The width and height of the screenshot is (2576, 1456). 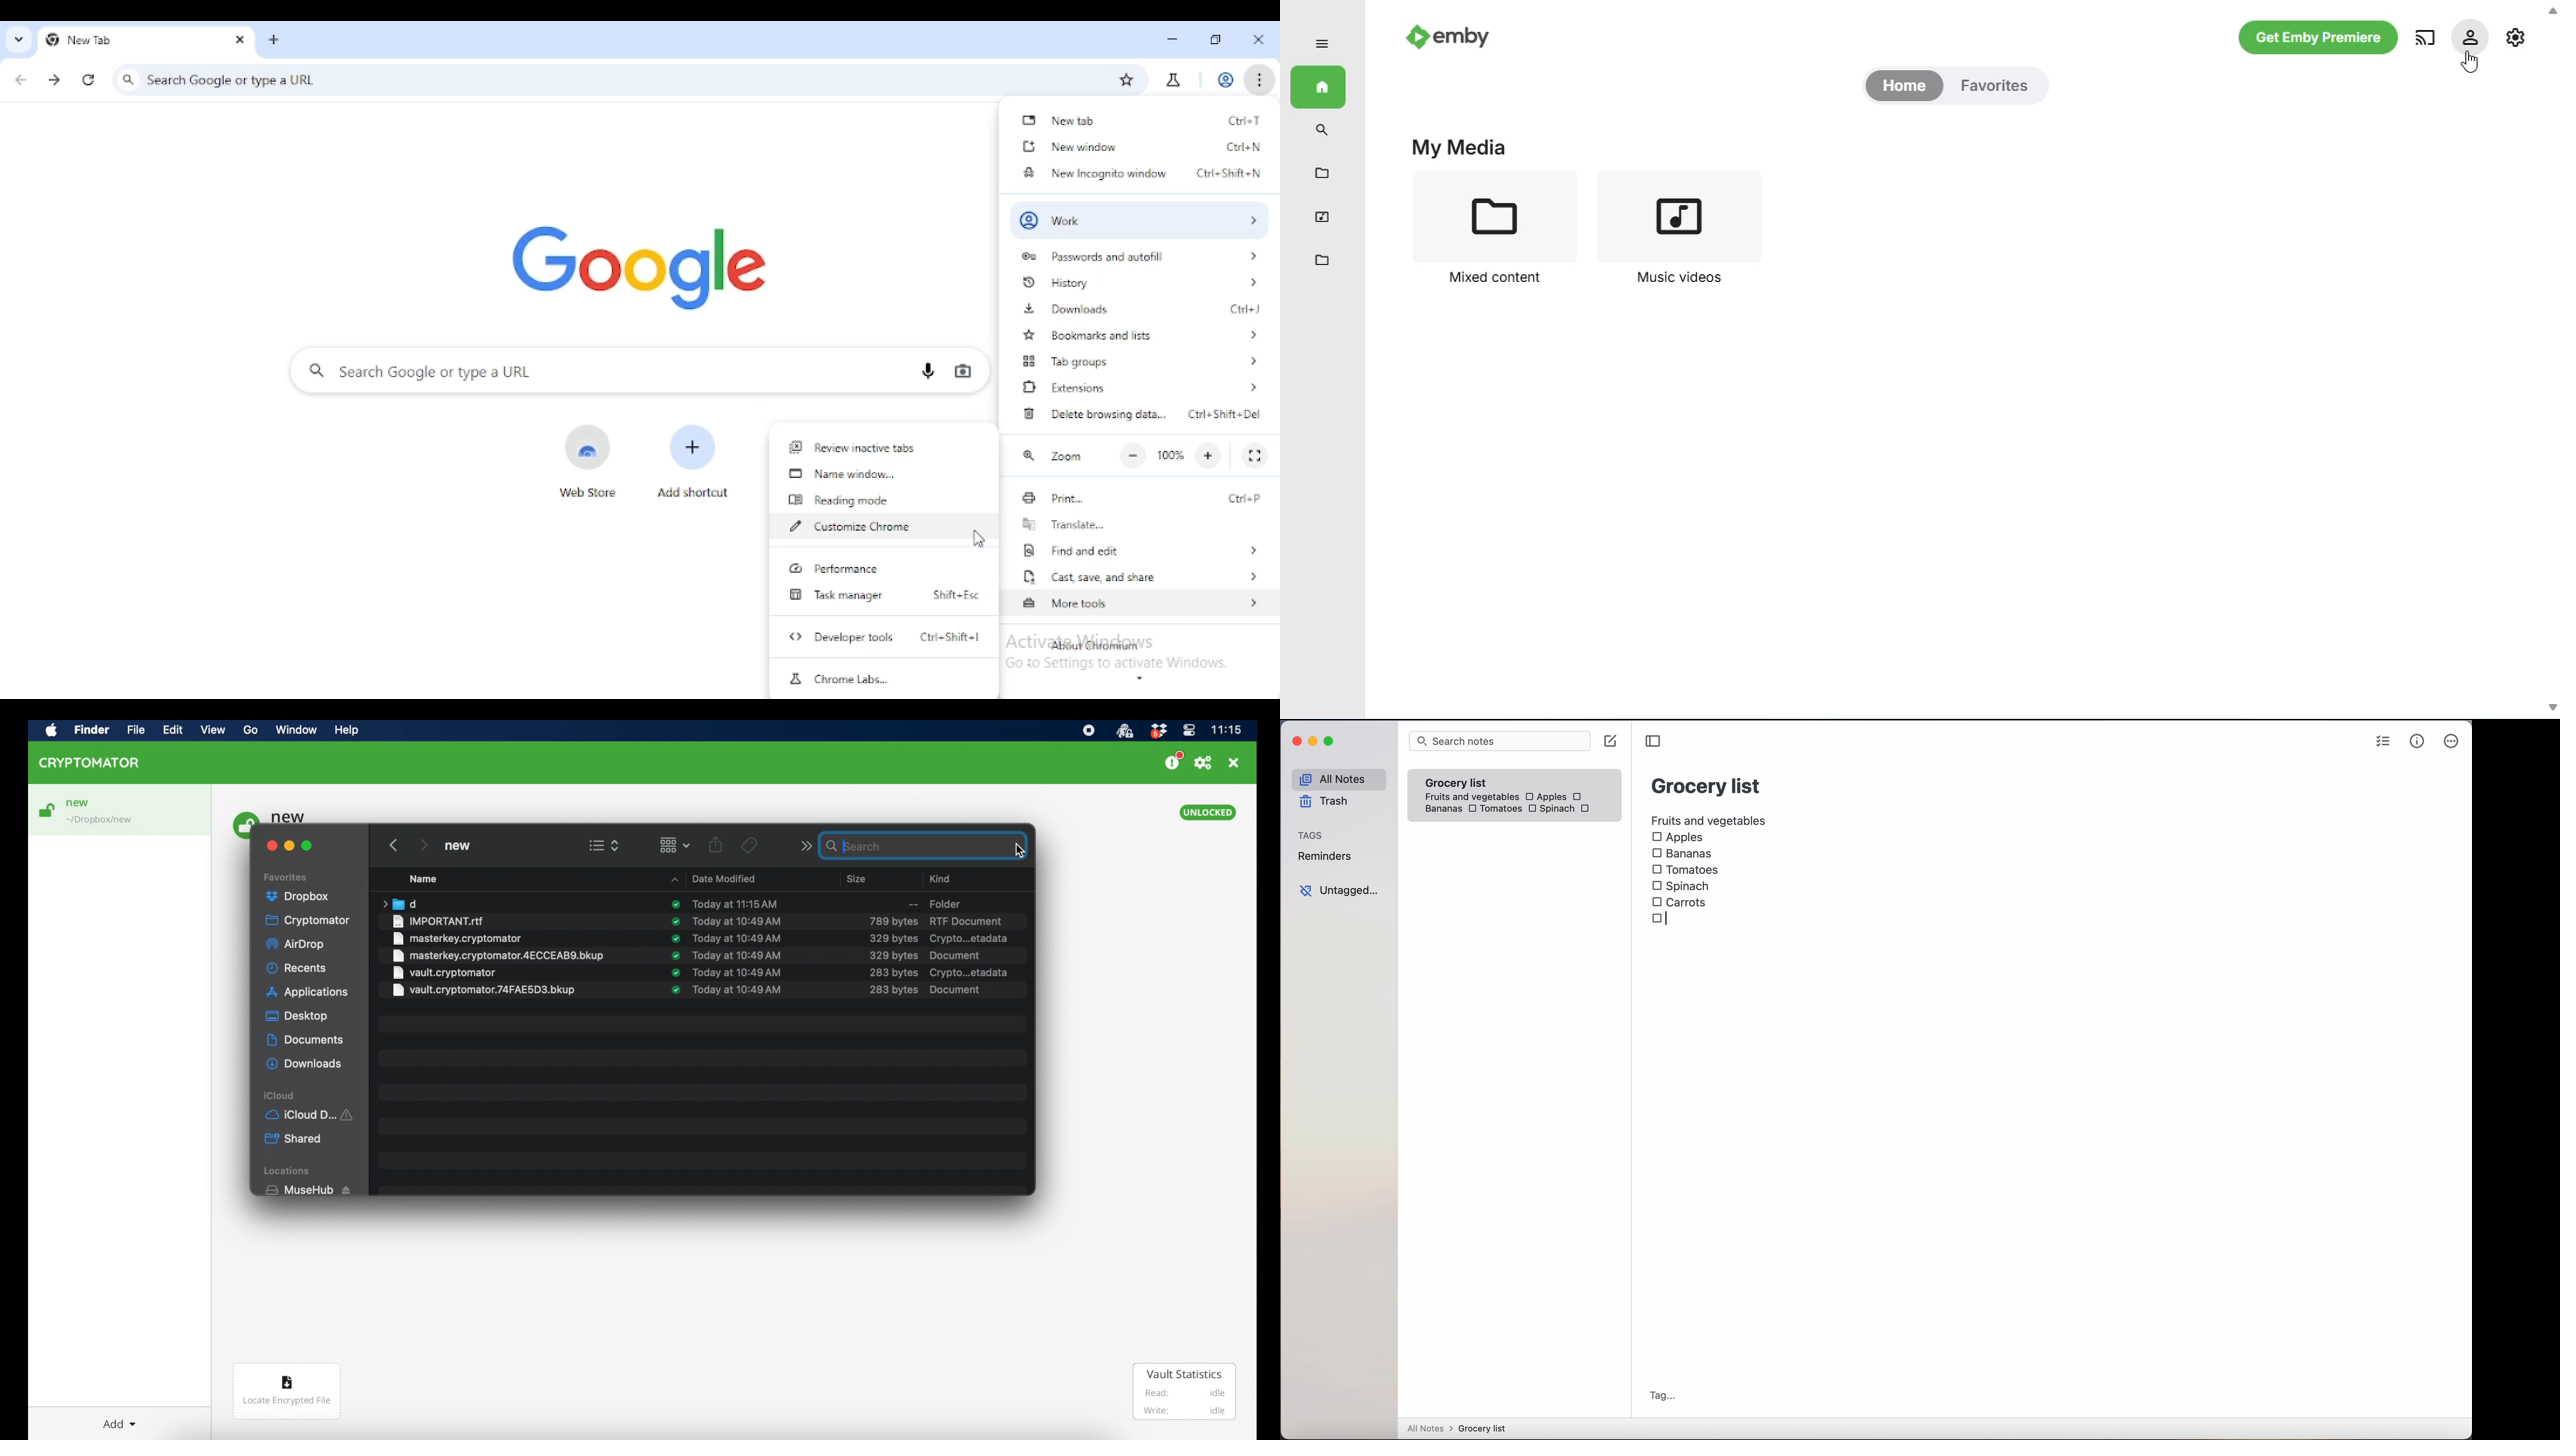 What do you see at coordinates (1682, 886) in the screenshot?
I see `Spinach checkbox` at bounding box center [1682, 886].